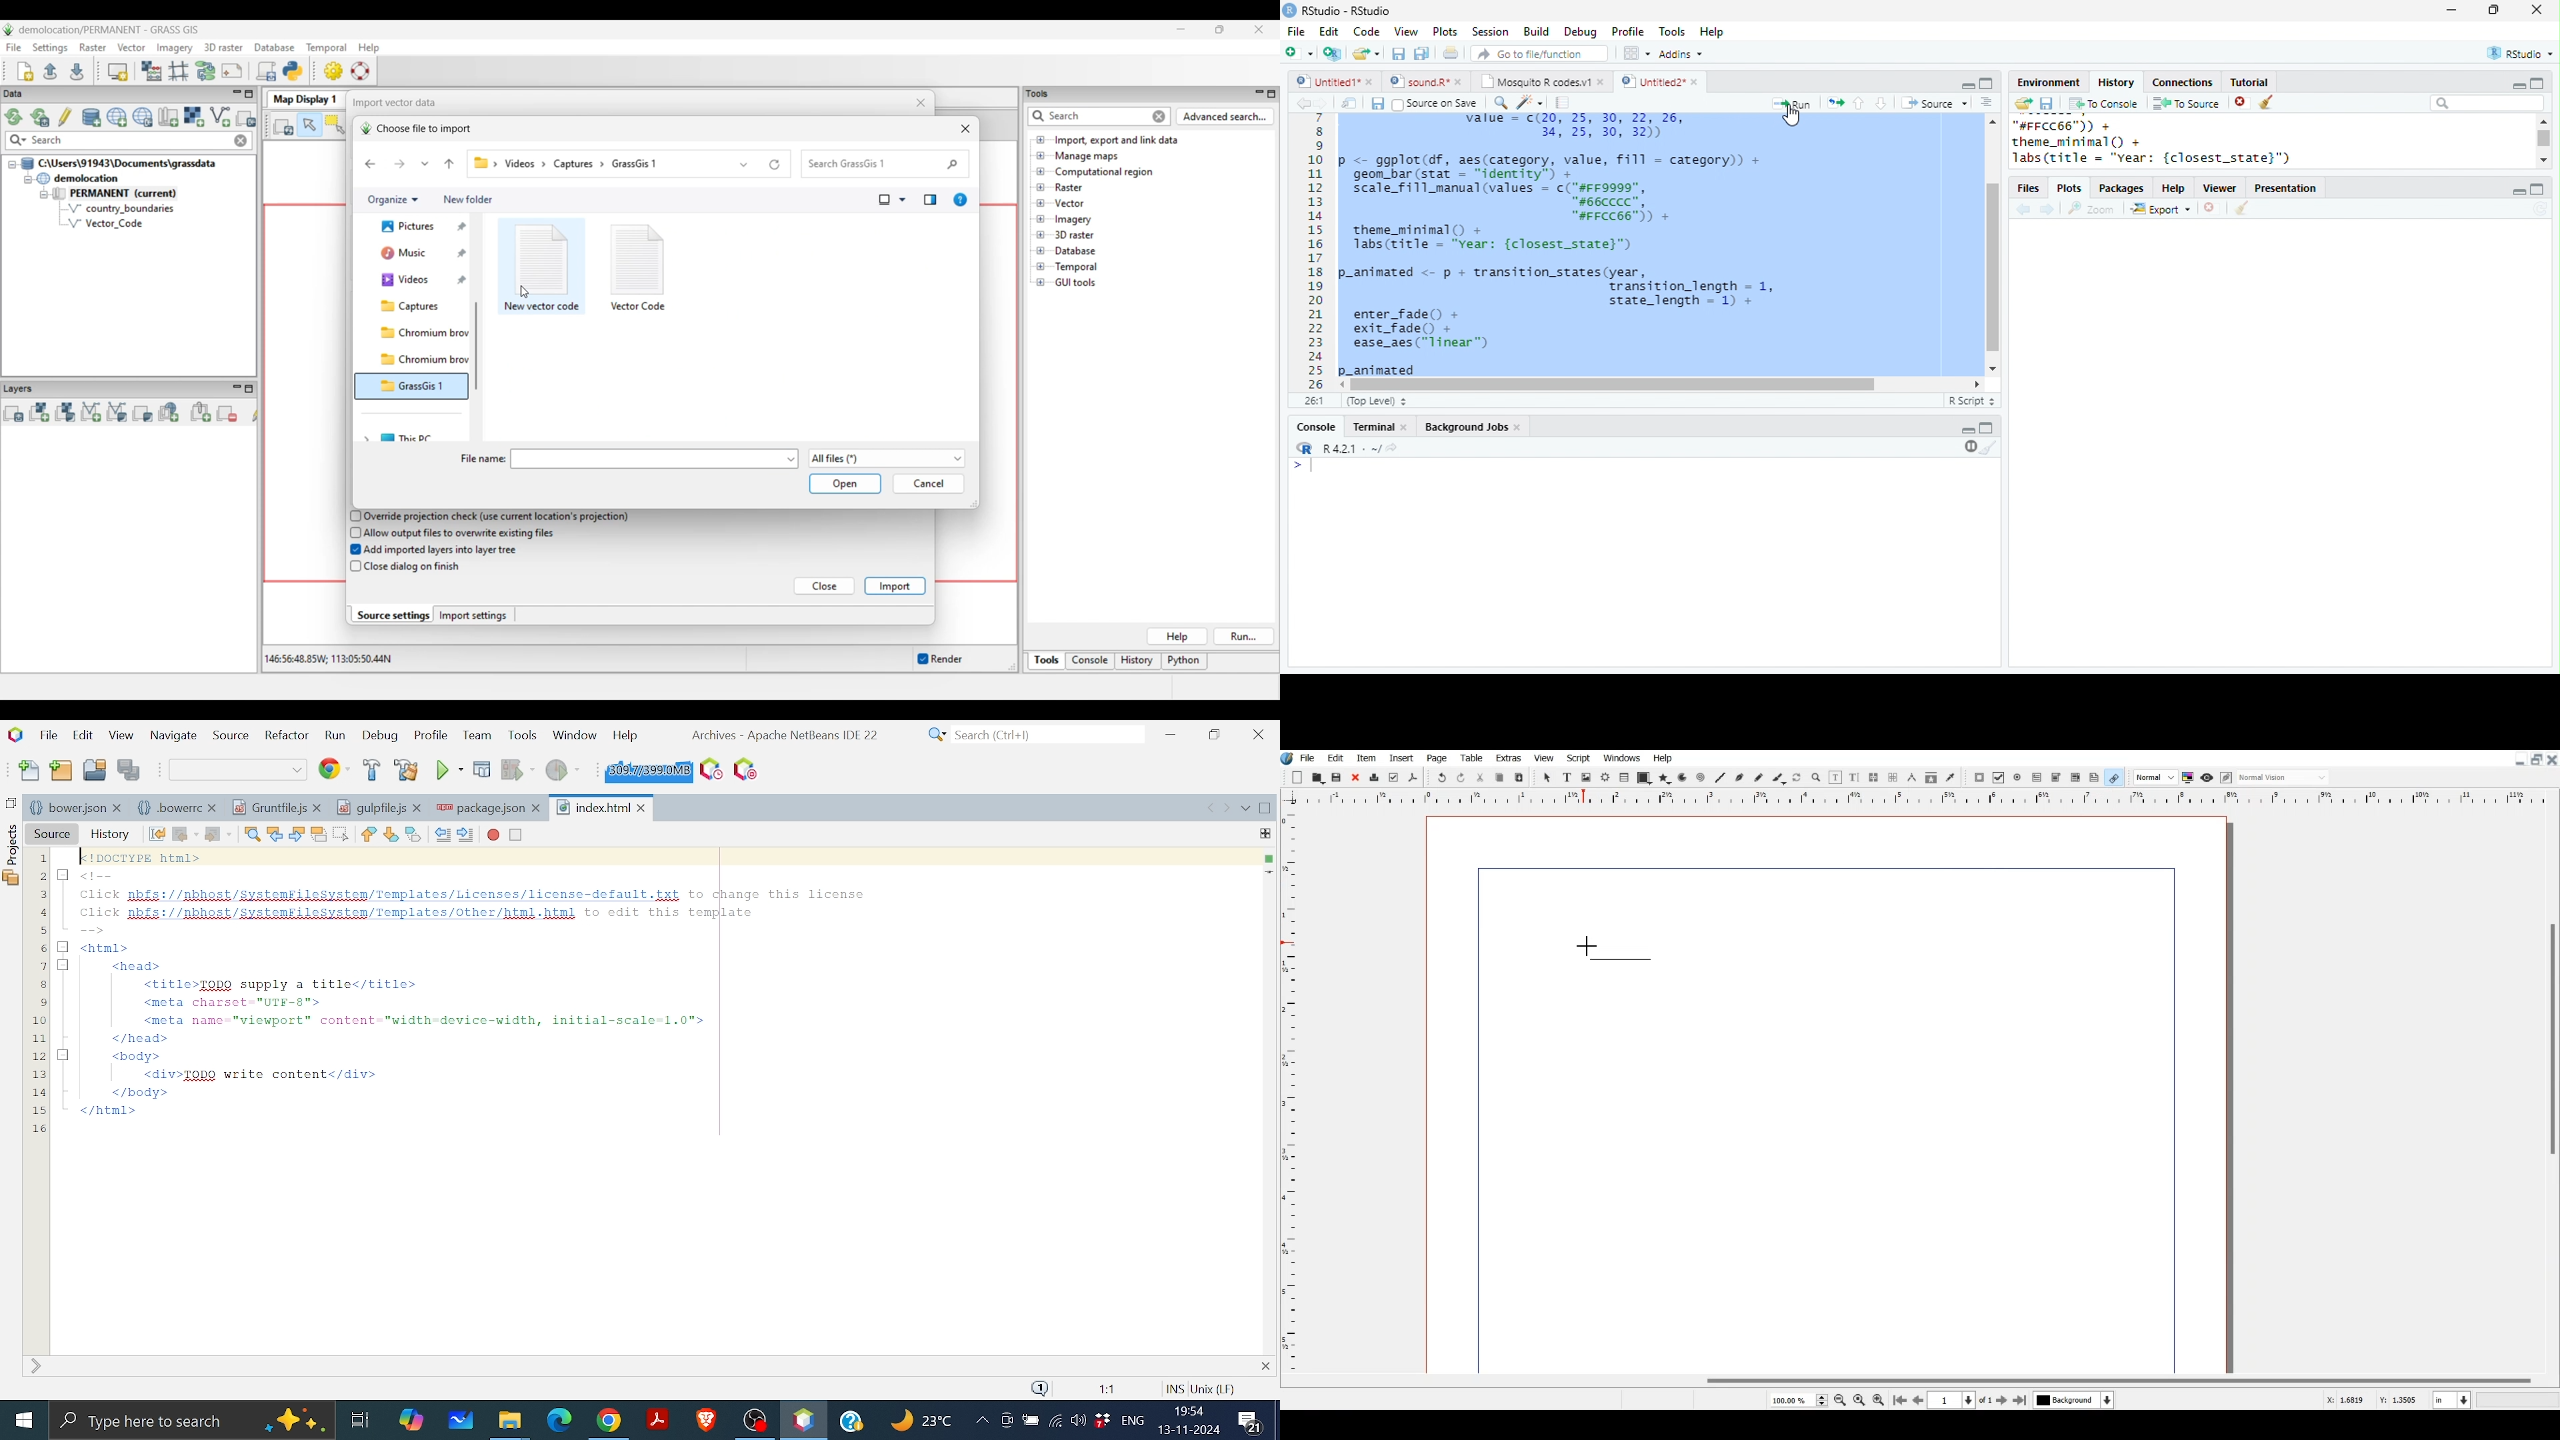 The height and width of the screenshot is (1456, 2576). I want to click on scroll bar, so click(1991, 268).